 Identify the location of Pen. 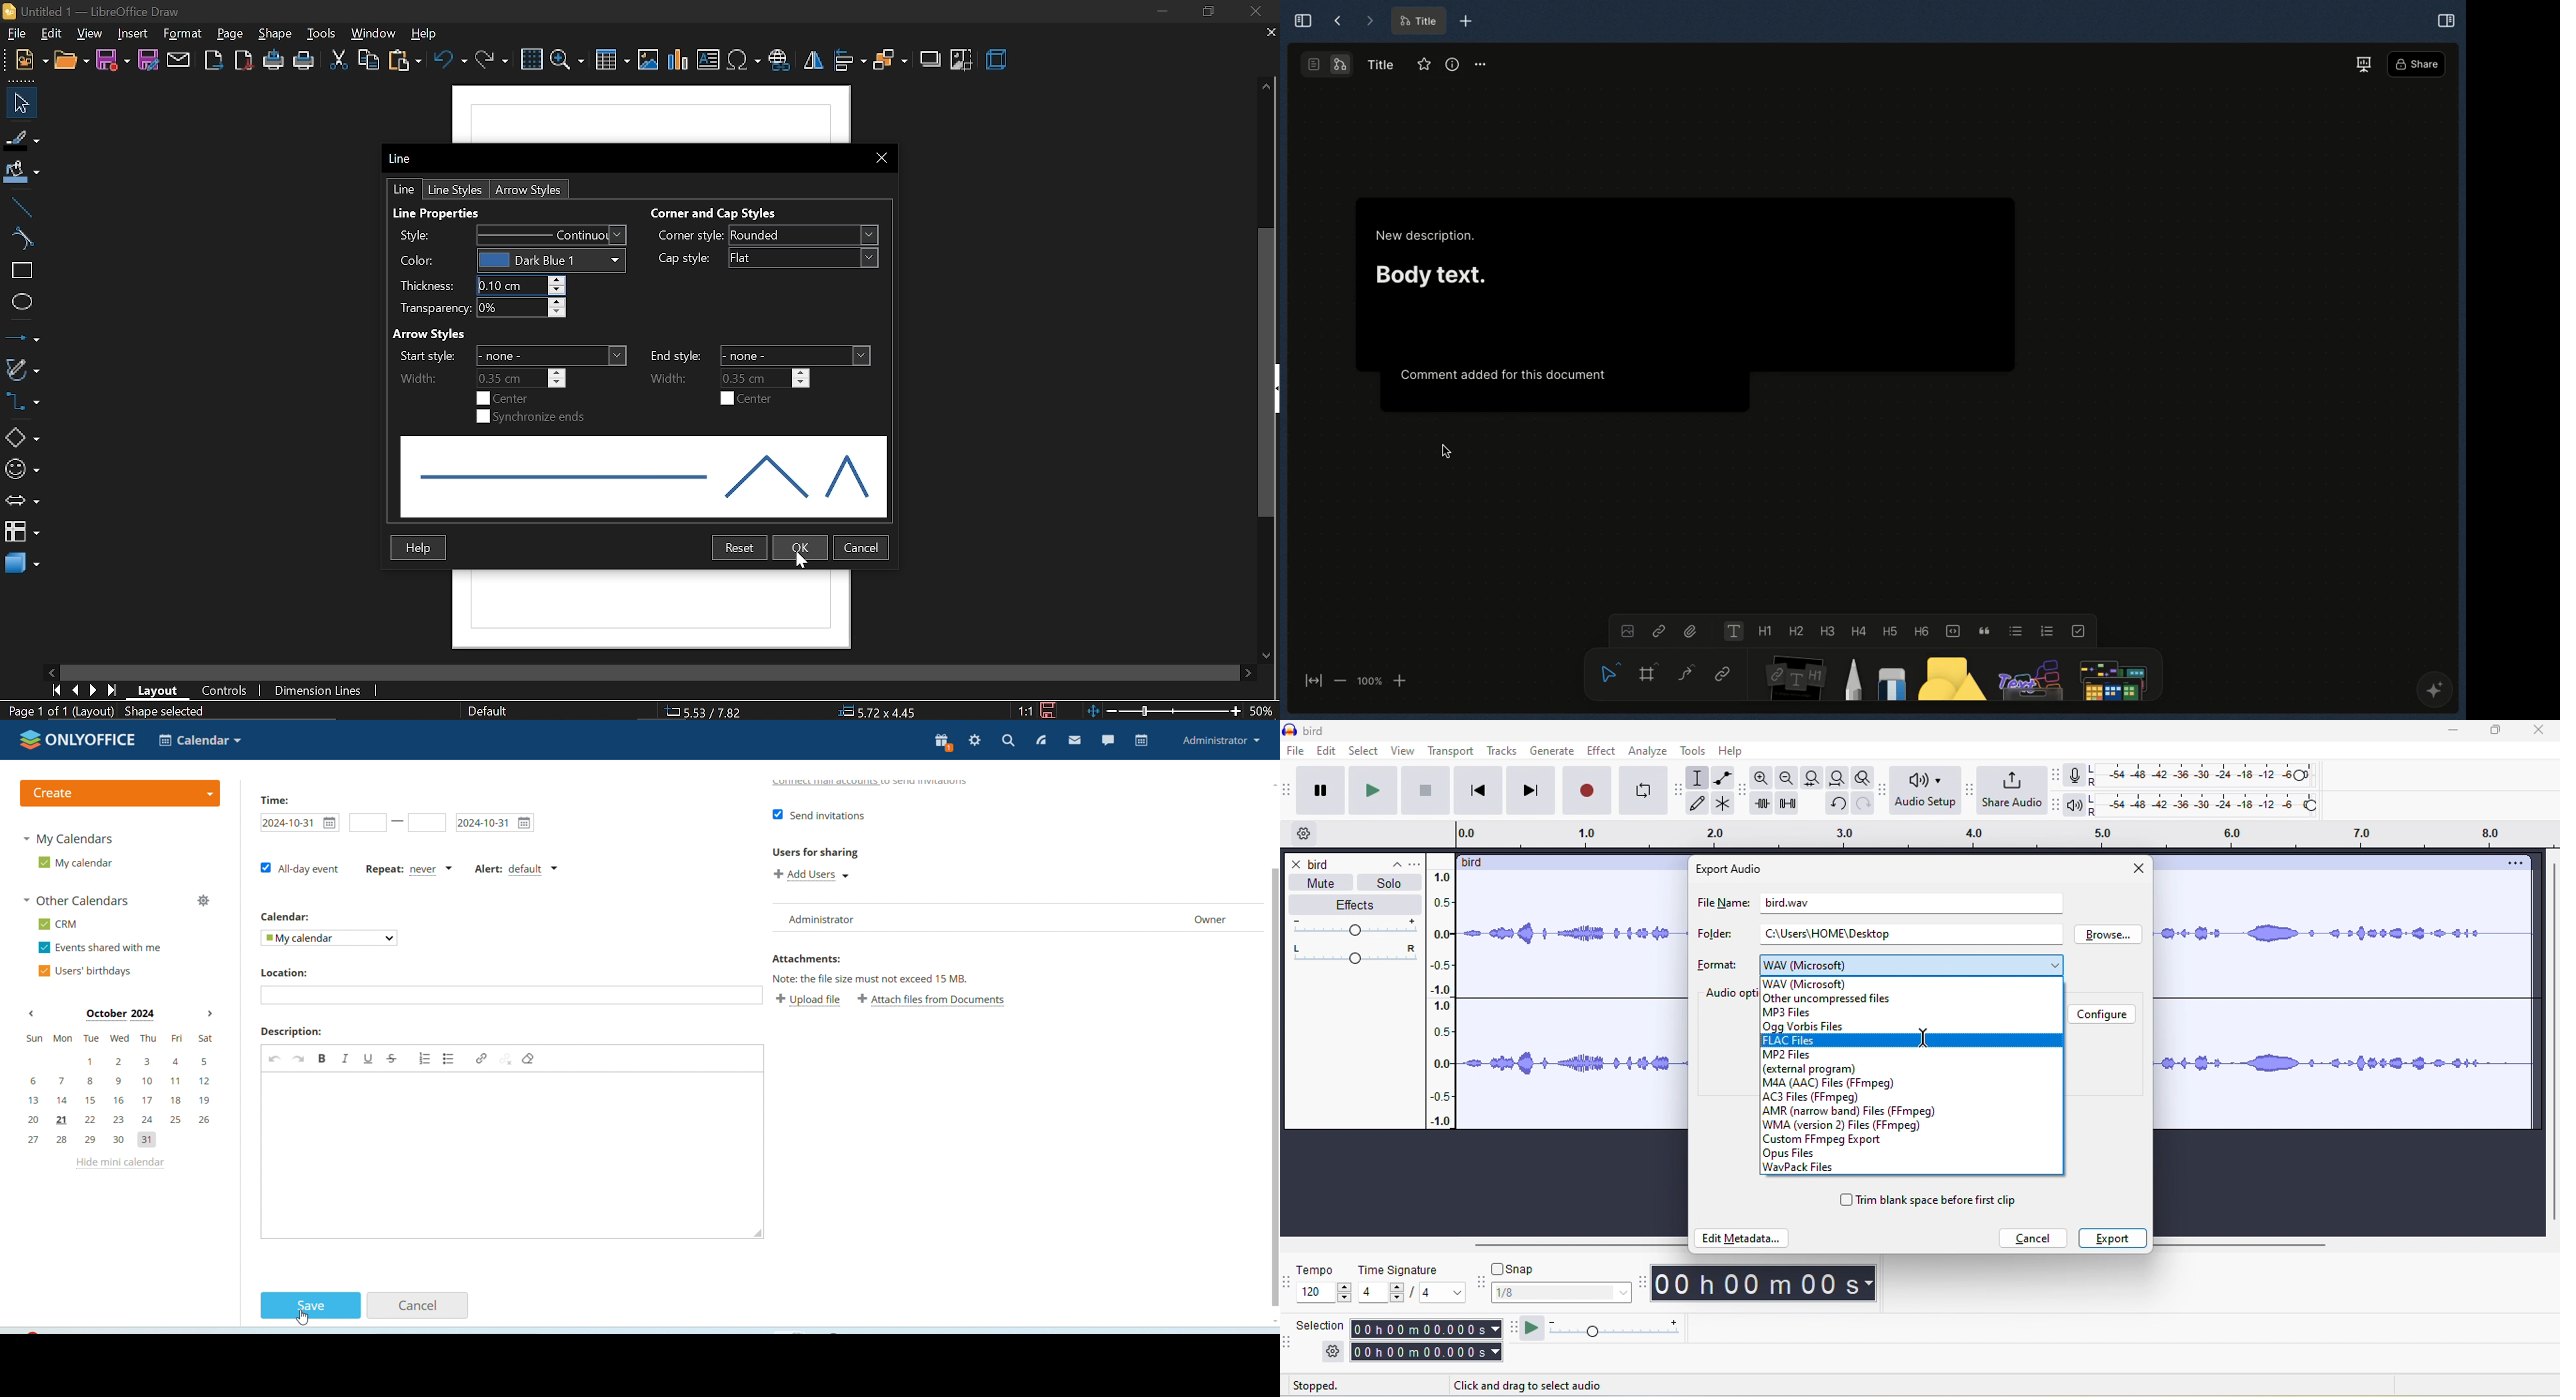
(1853, 677).